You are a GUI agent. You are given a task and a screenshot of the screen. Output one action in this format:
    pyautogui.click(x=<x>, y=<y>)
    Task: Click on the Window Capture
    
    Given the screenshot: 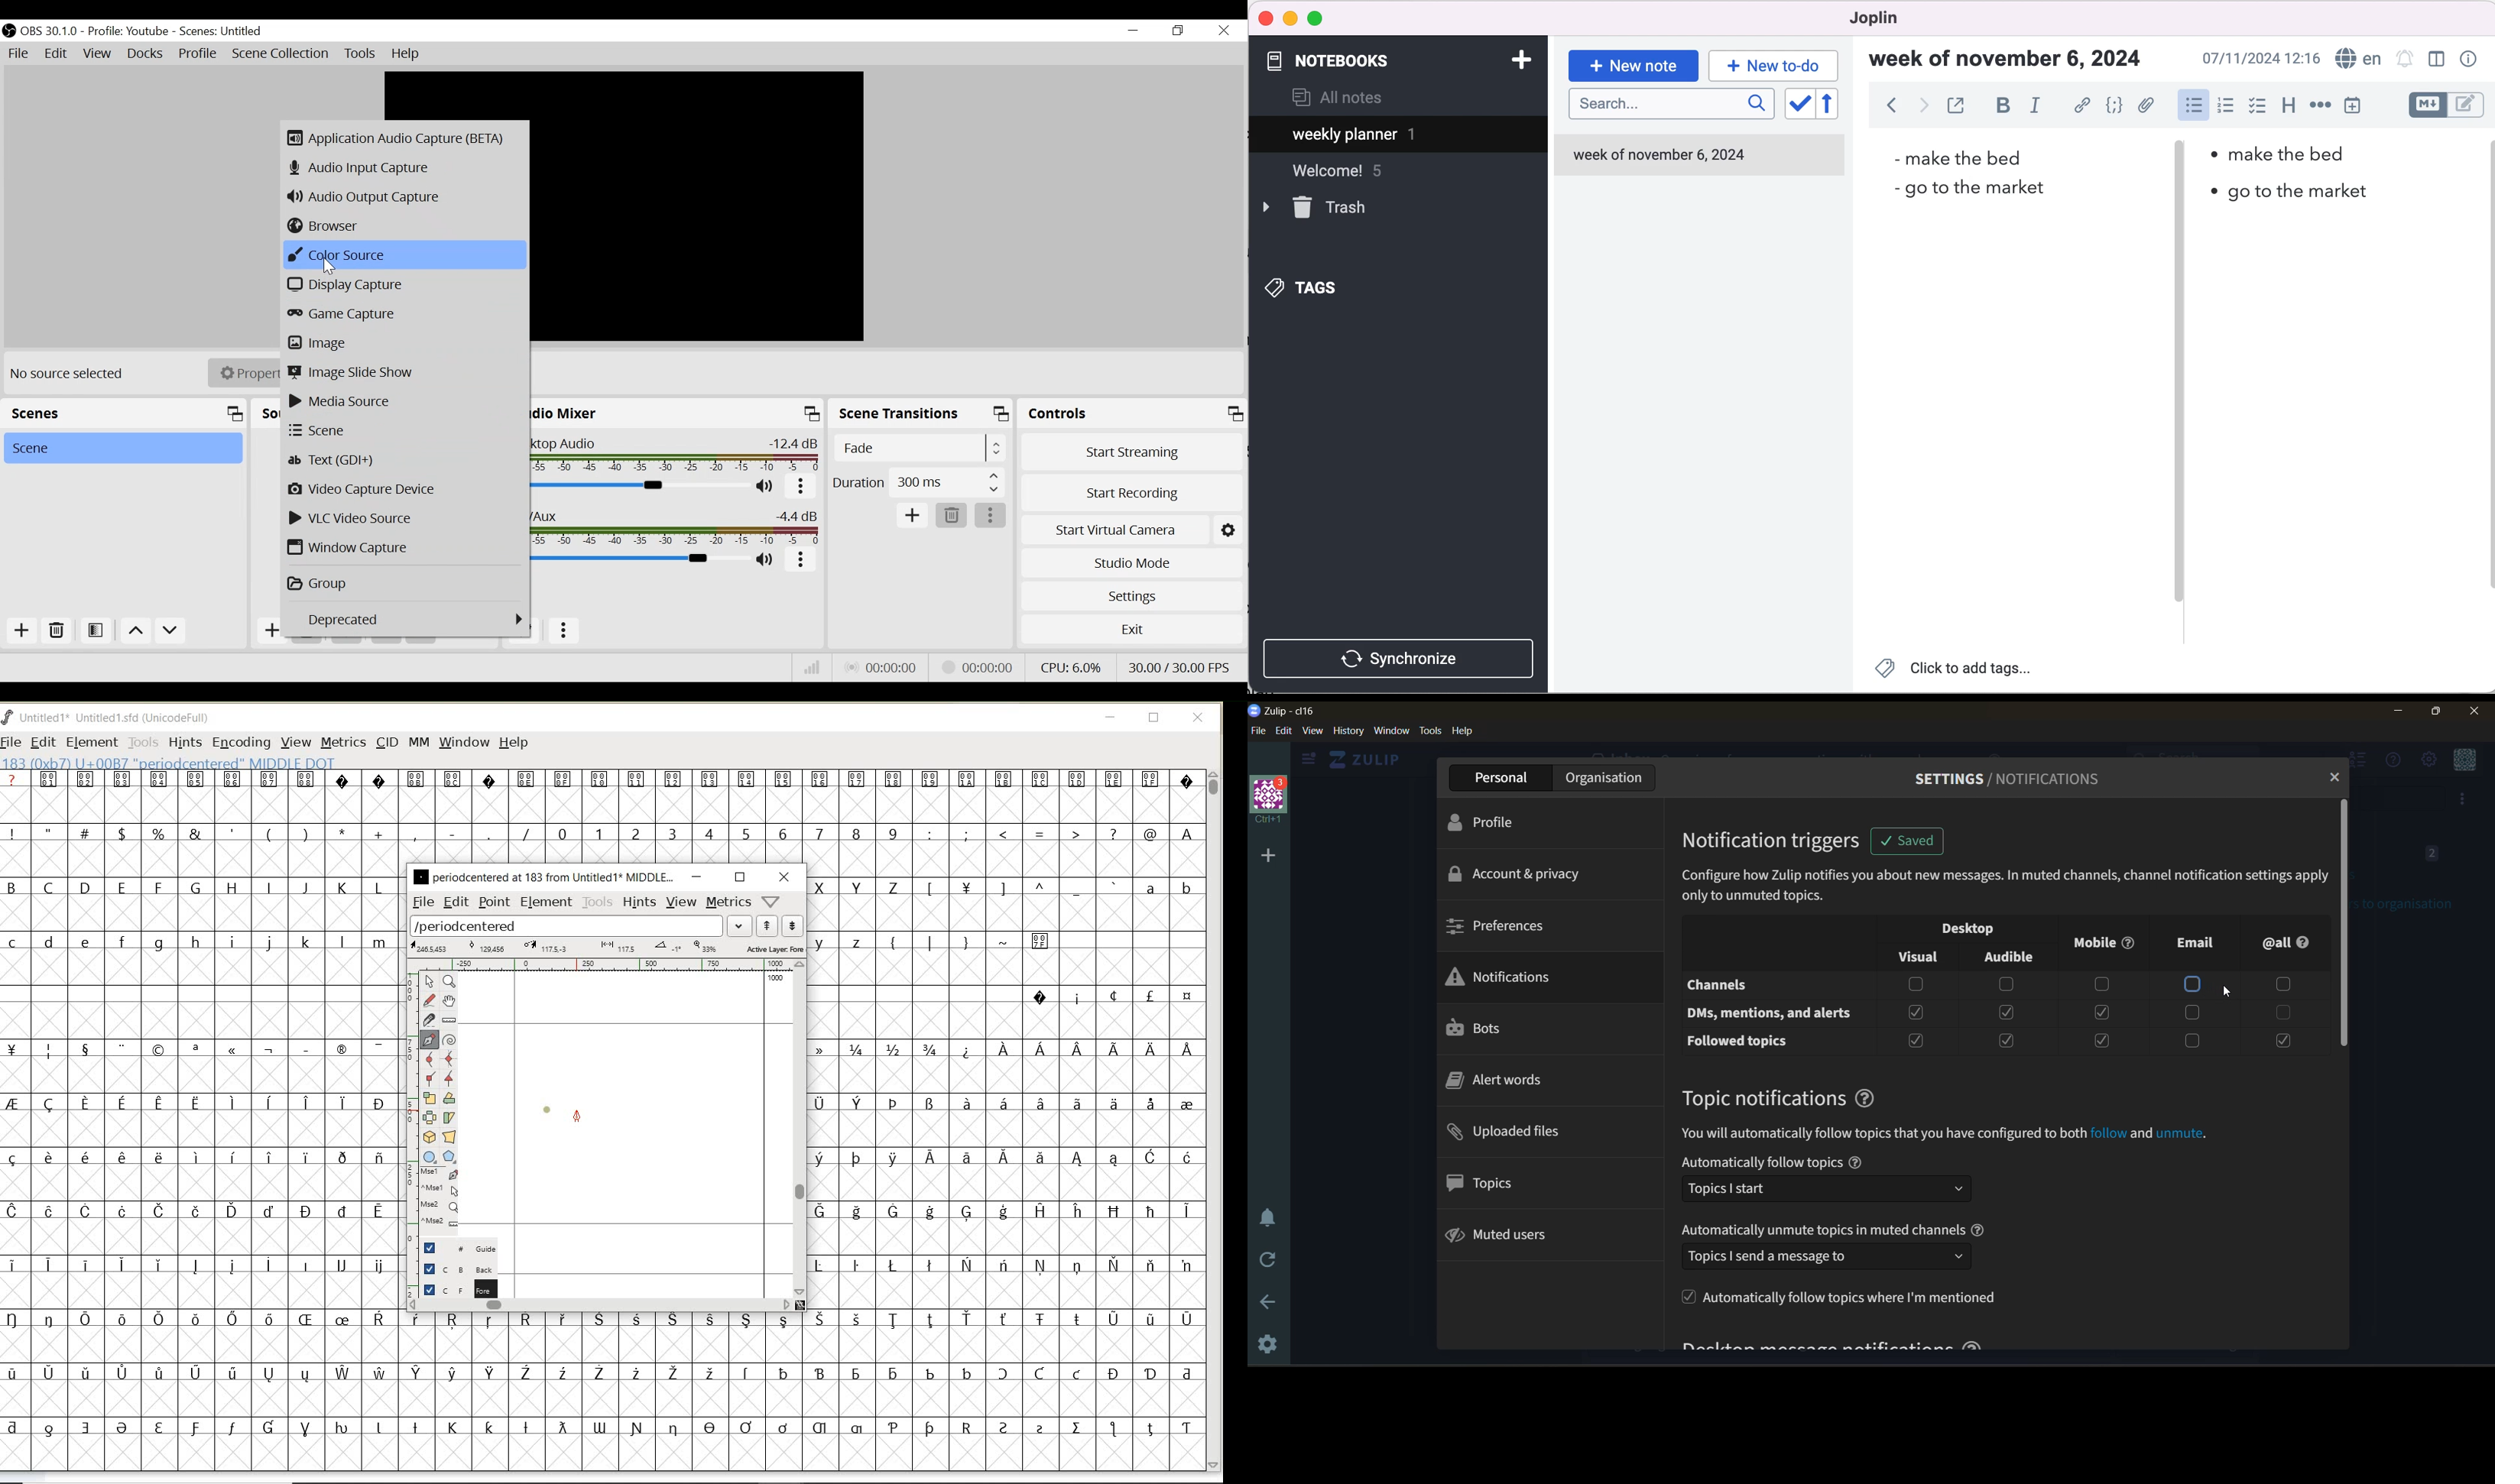 What is the action you would take?
    pyautogui.click(x=403, y=548)
    